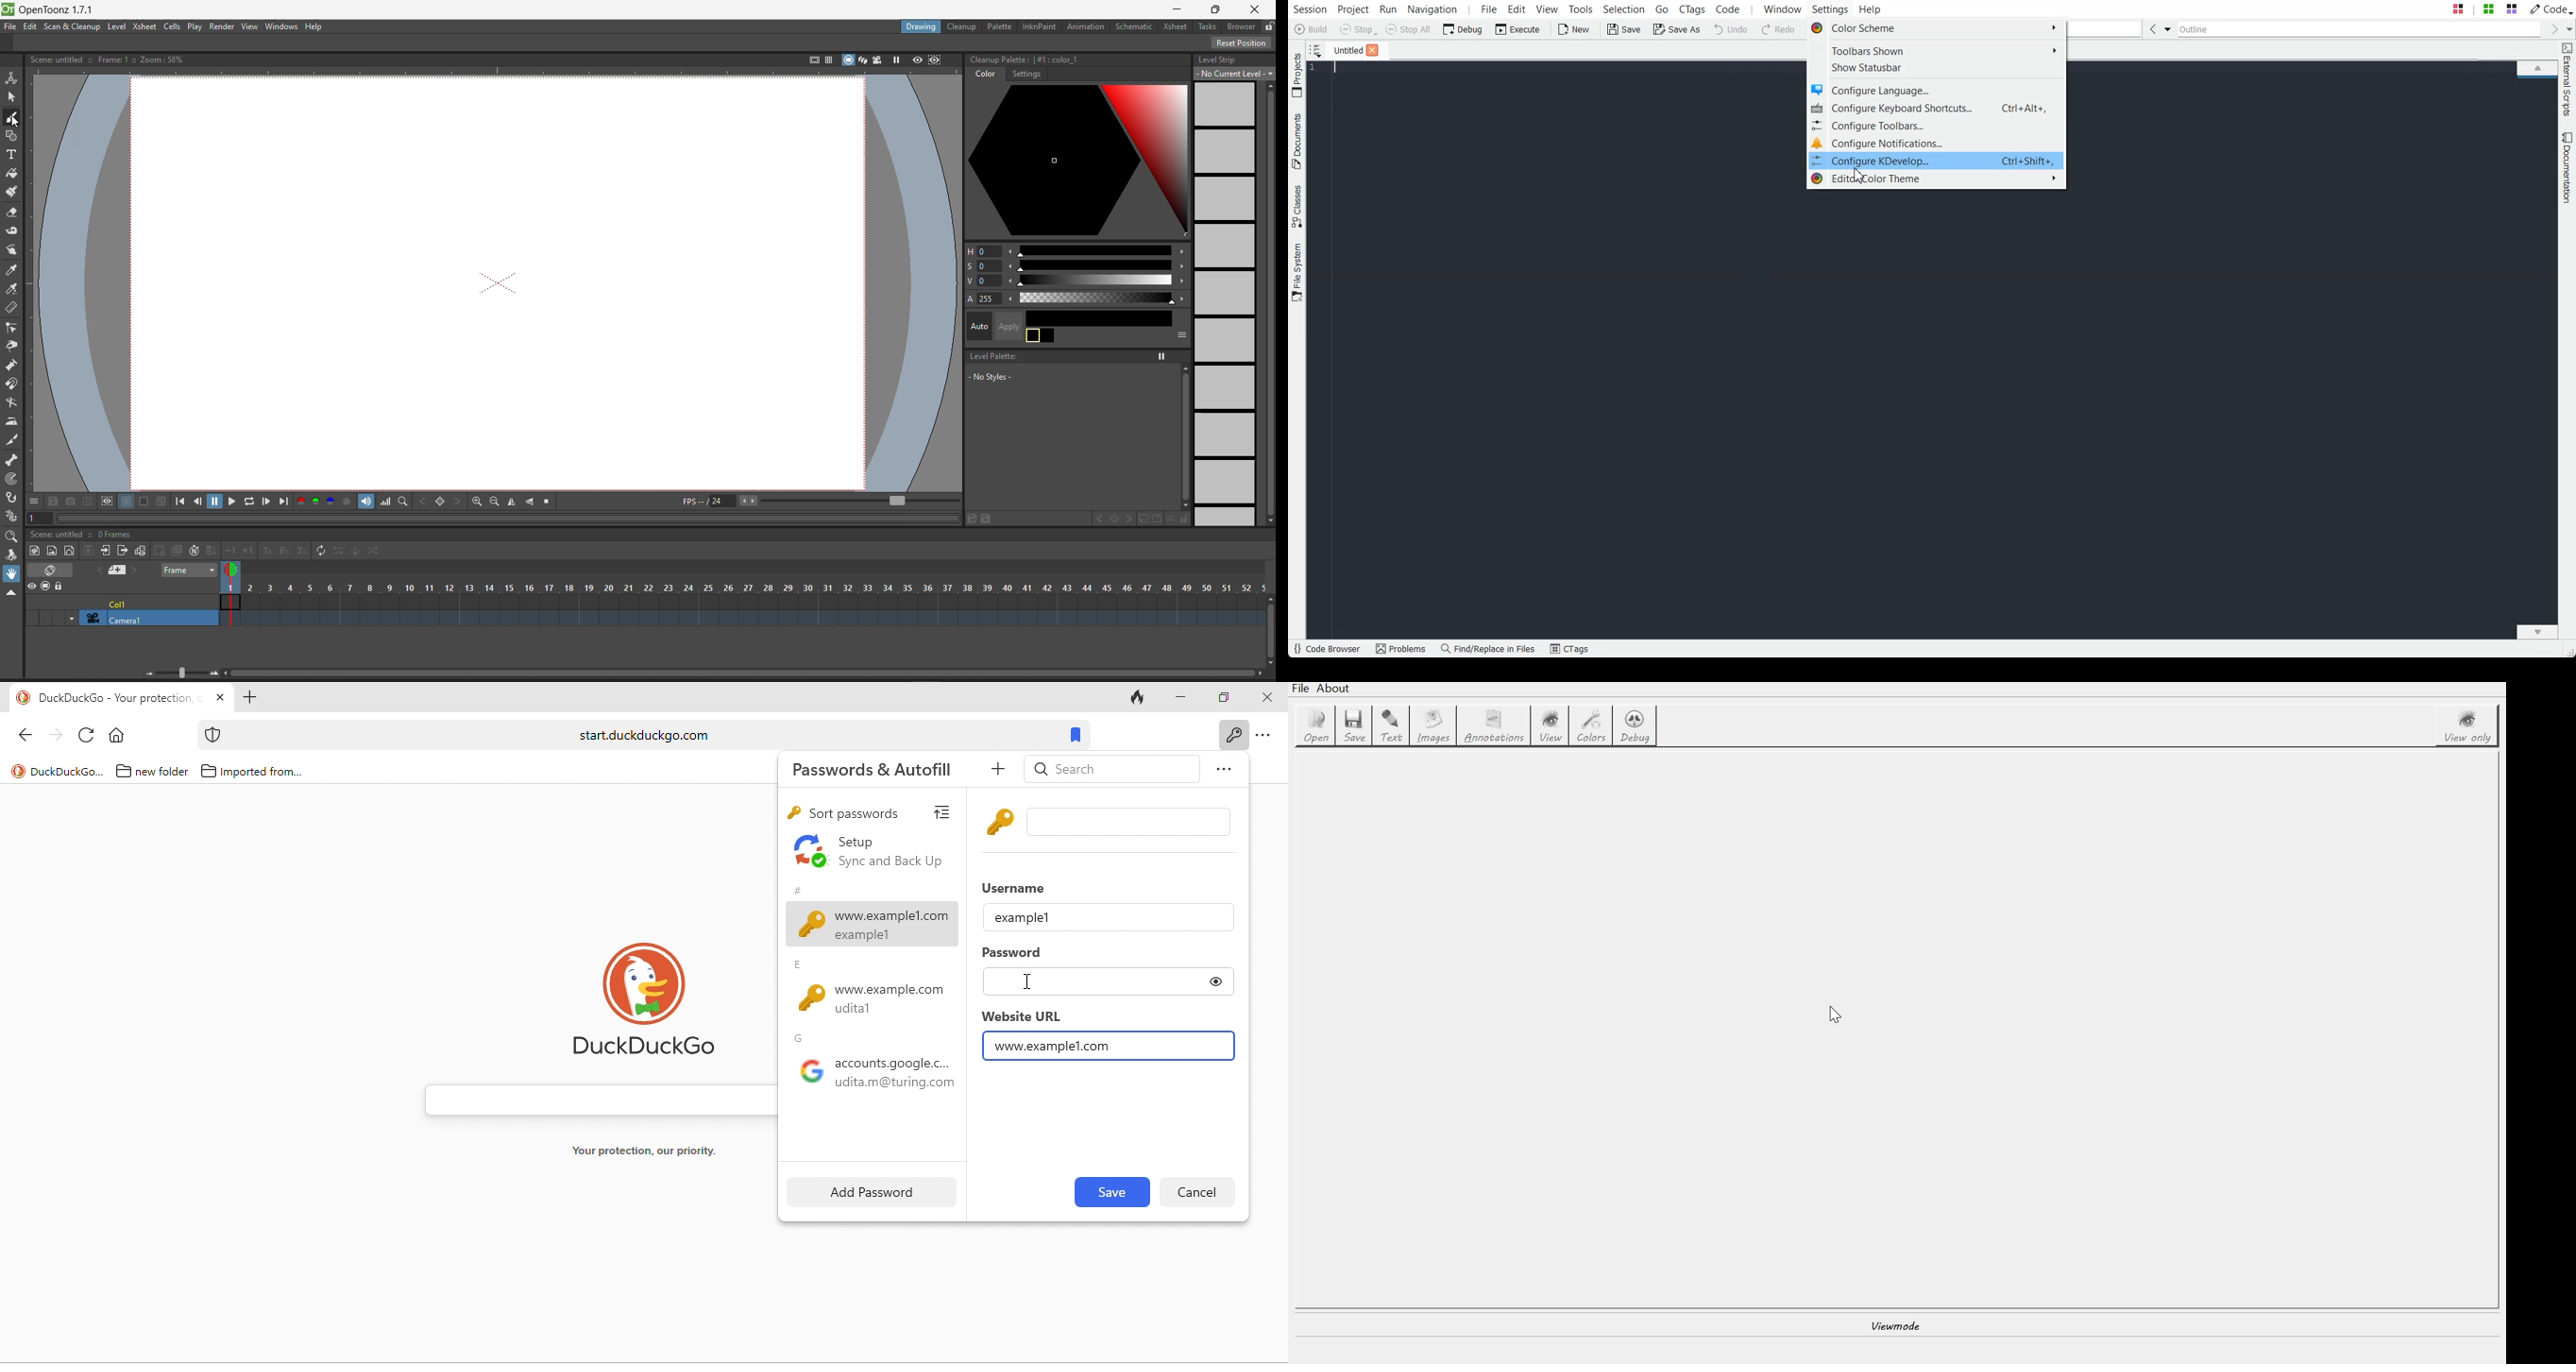 The width and height of the screenshot is (2576, 1372). I want to click on reload, so click(88, 733).